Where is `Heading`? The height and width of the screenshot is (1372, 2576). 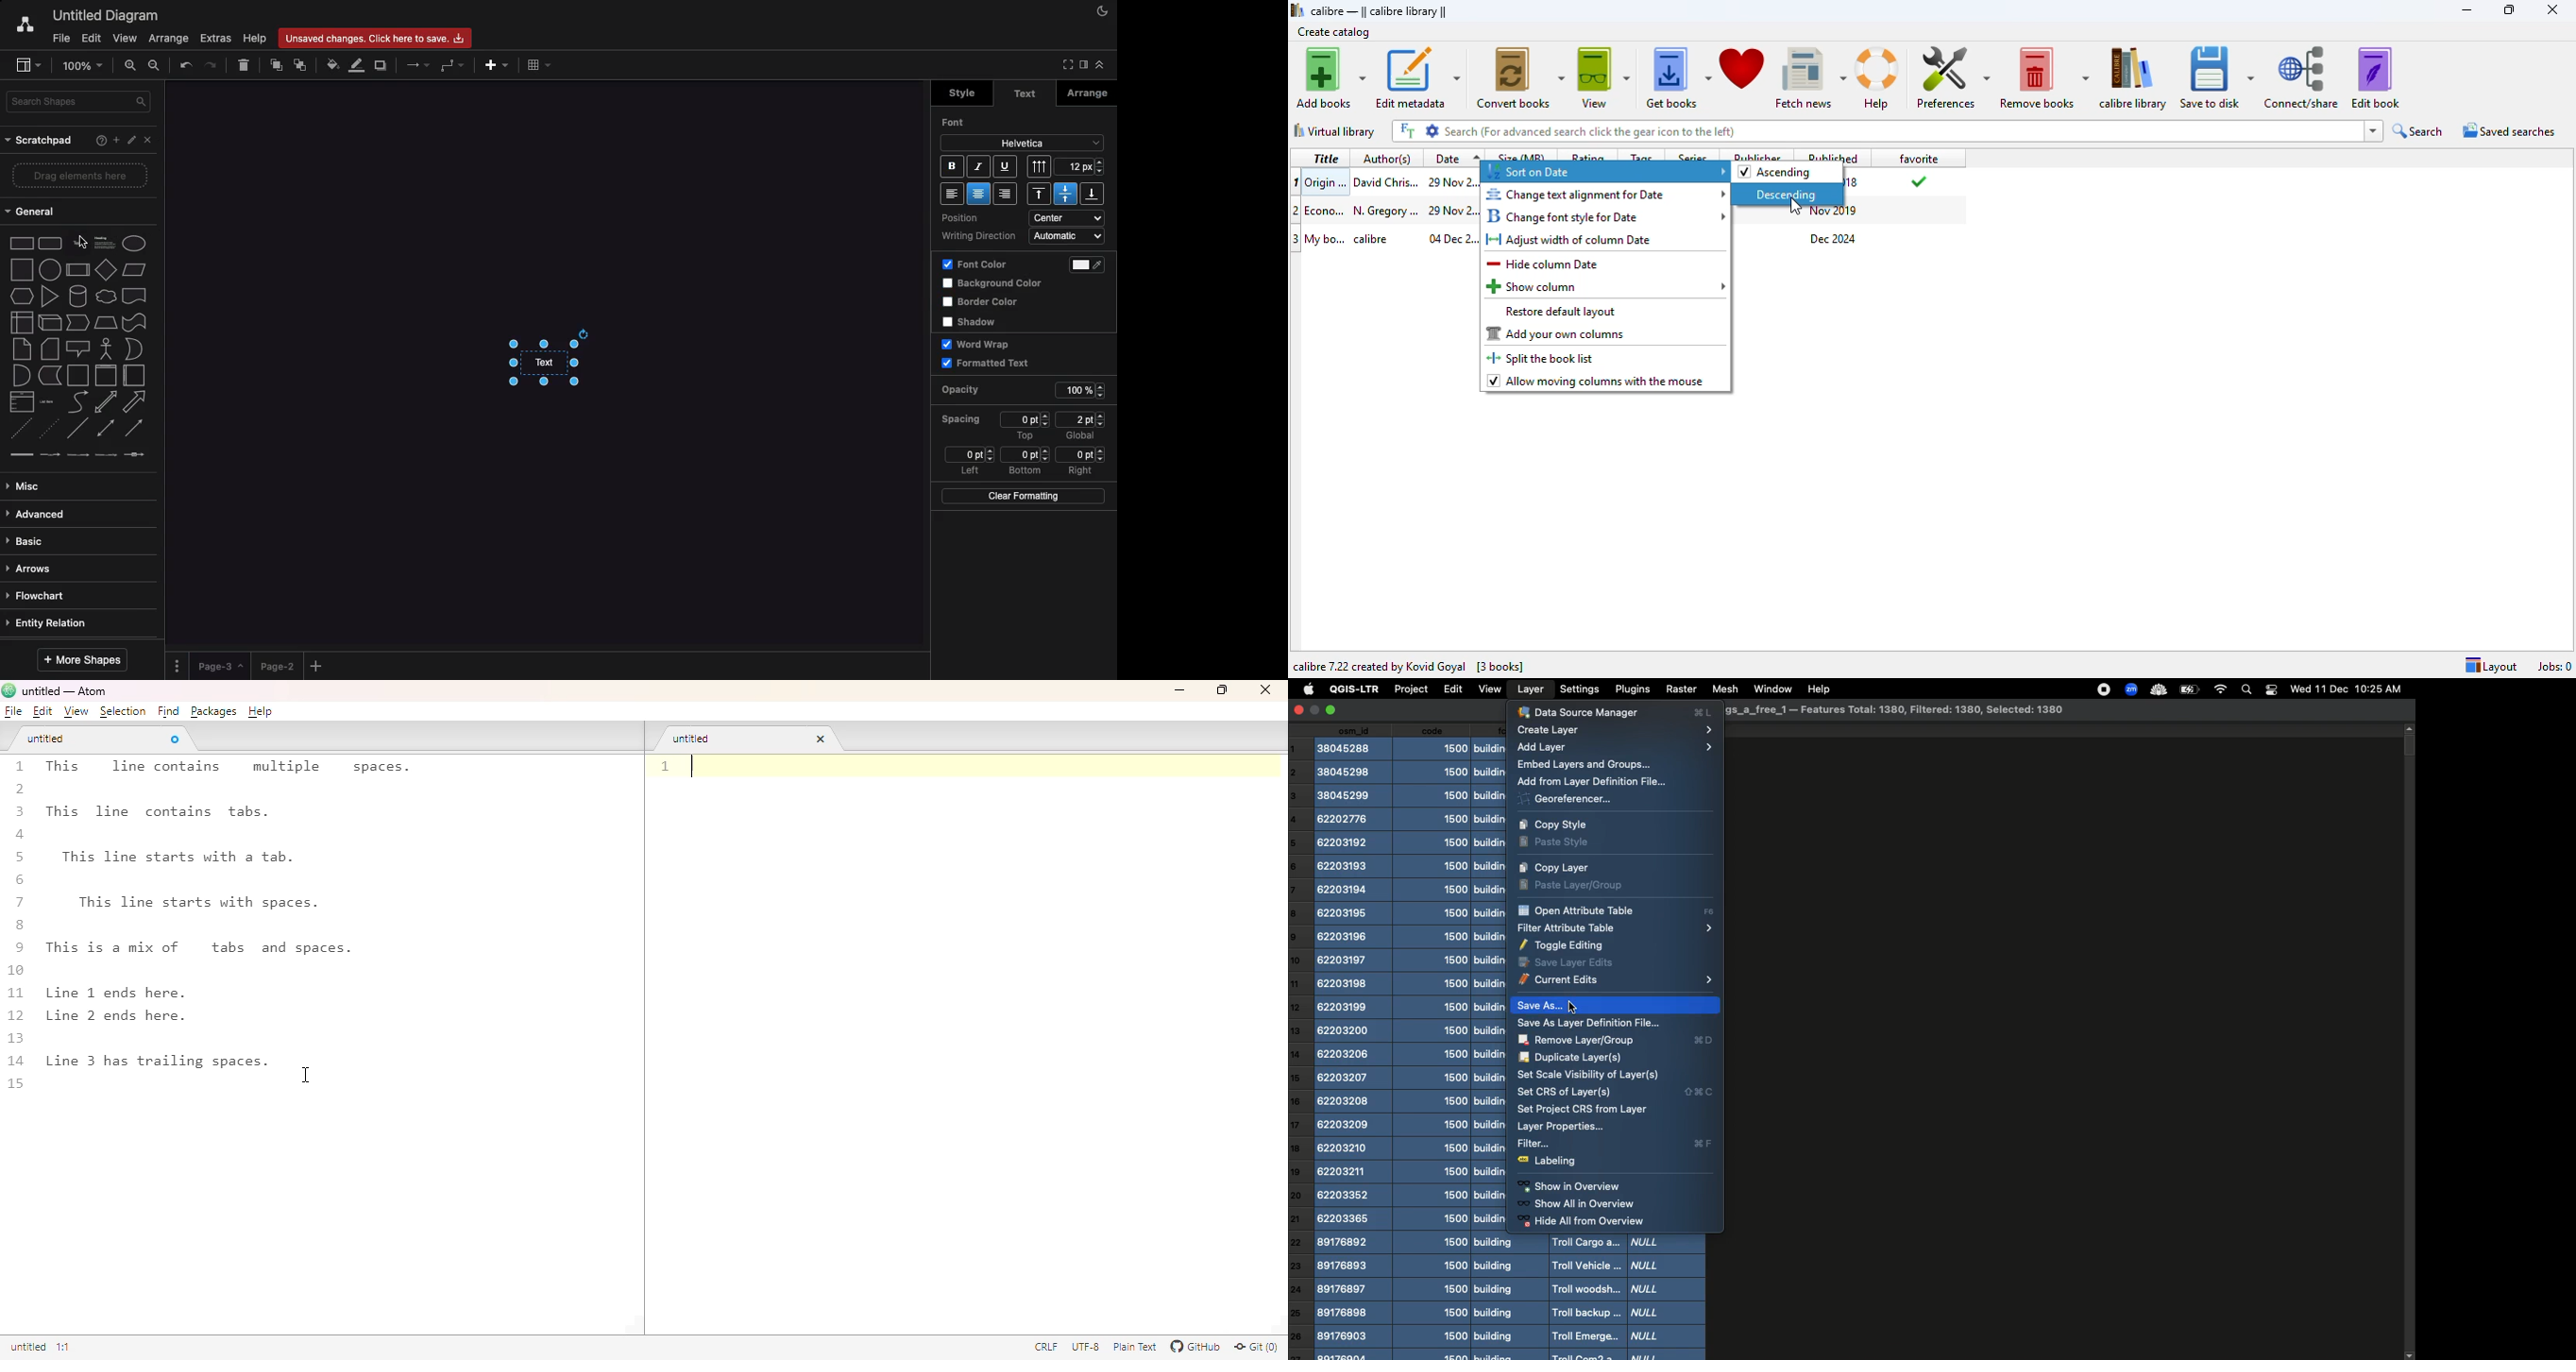
Heading is located at coordinates (106, 241).